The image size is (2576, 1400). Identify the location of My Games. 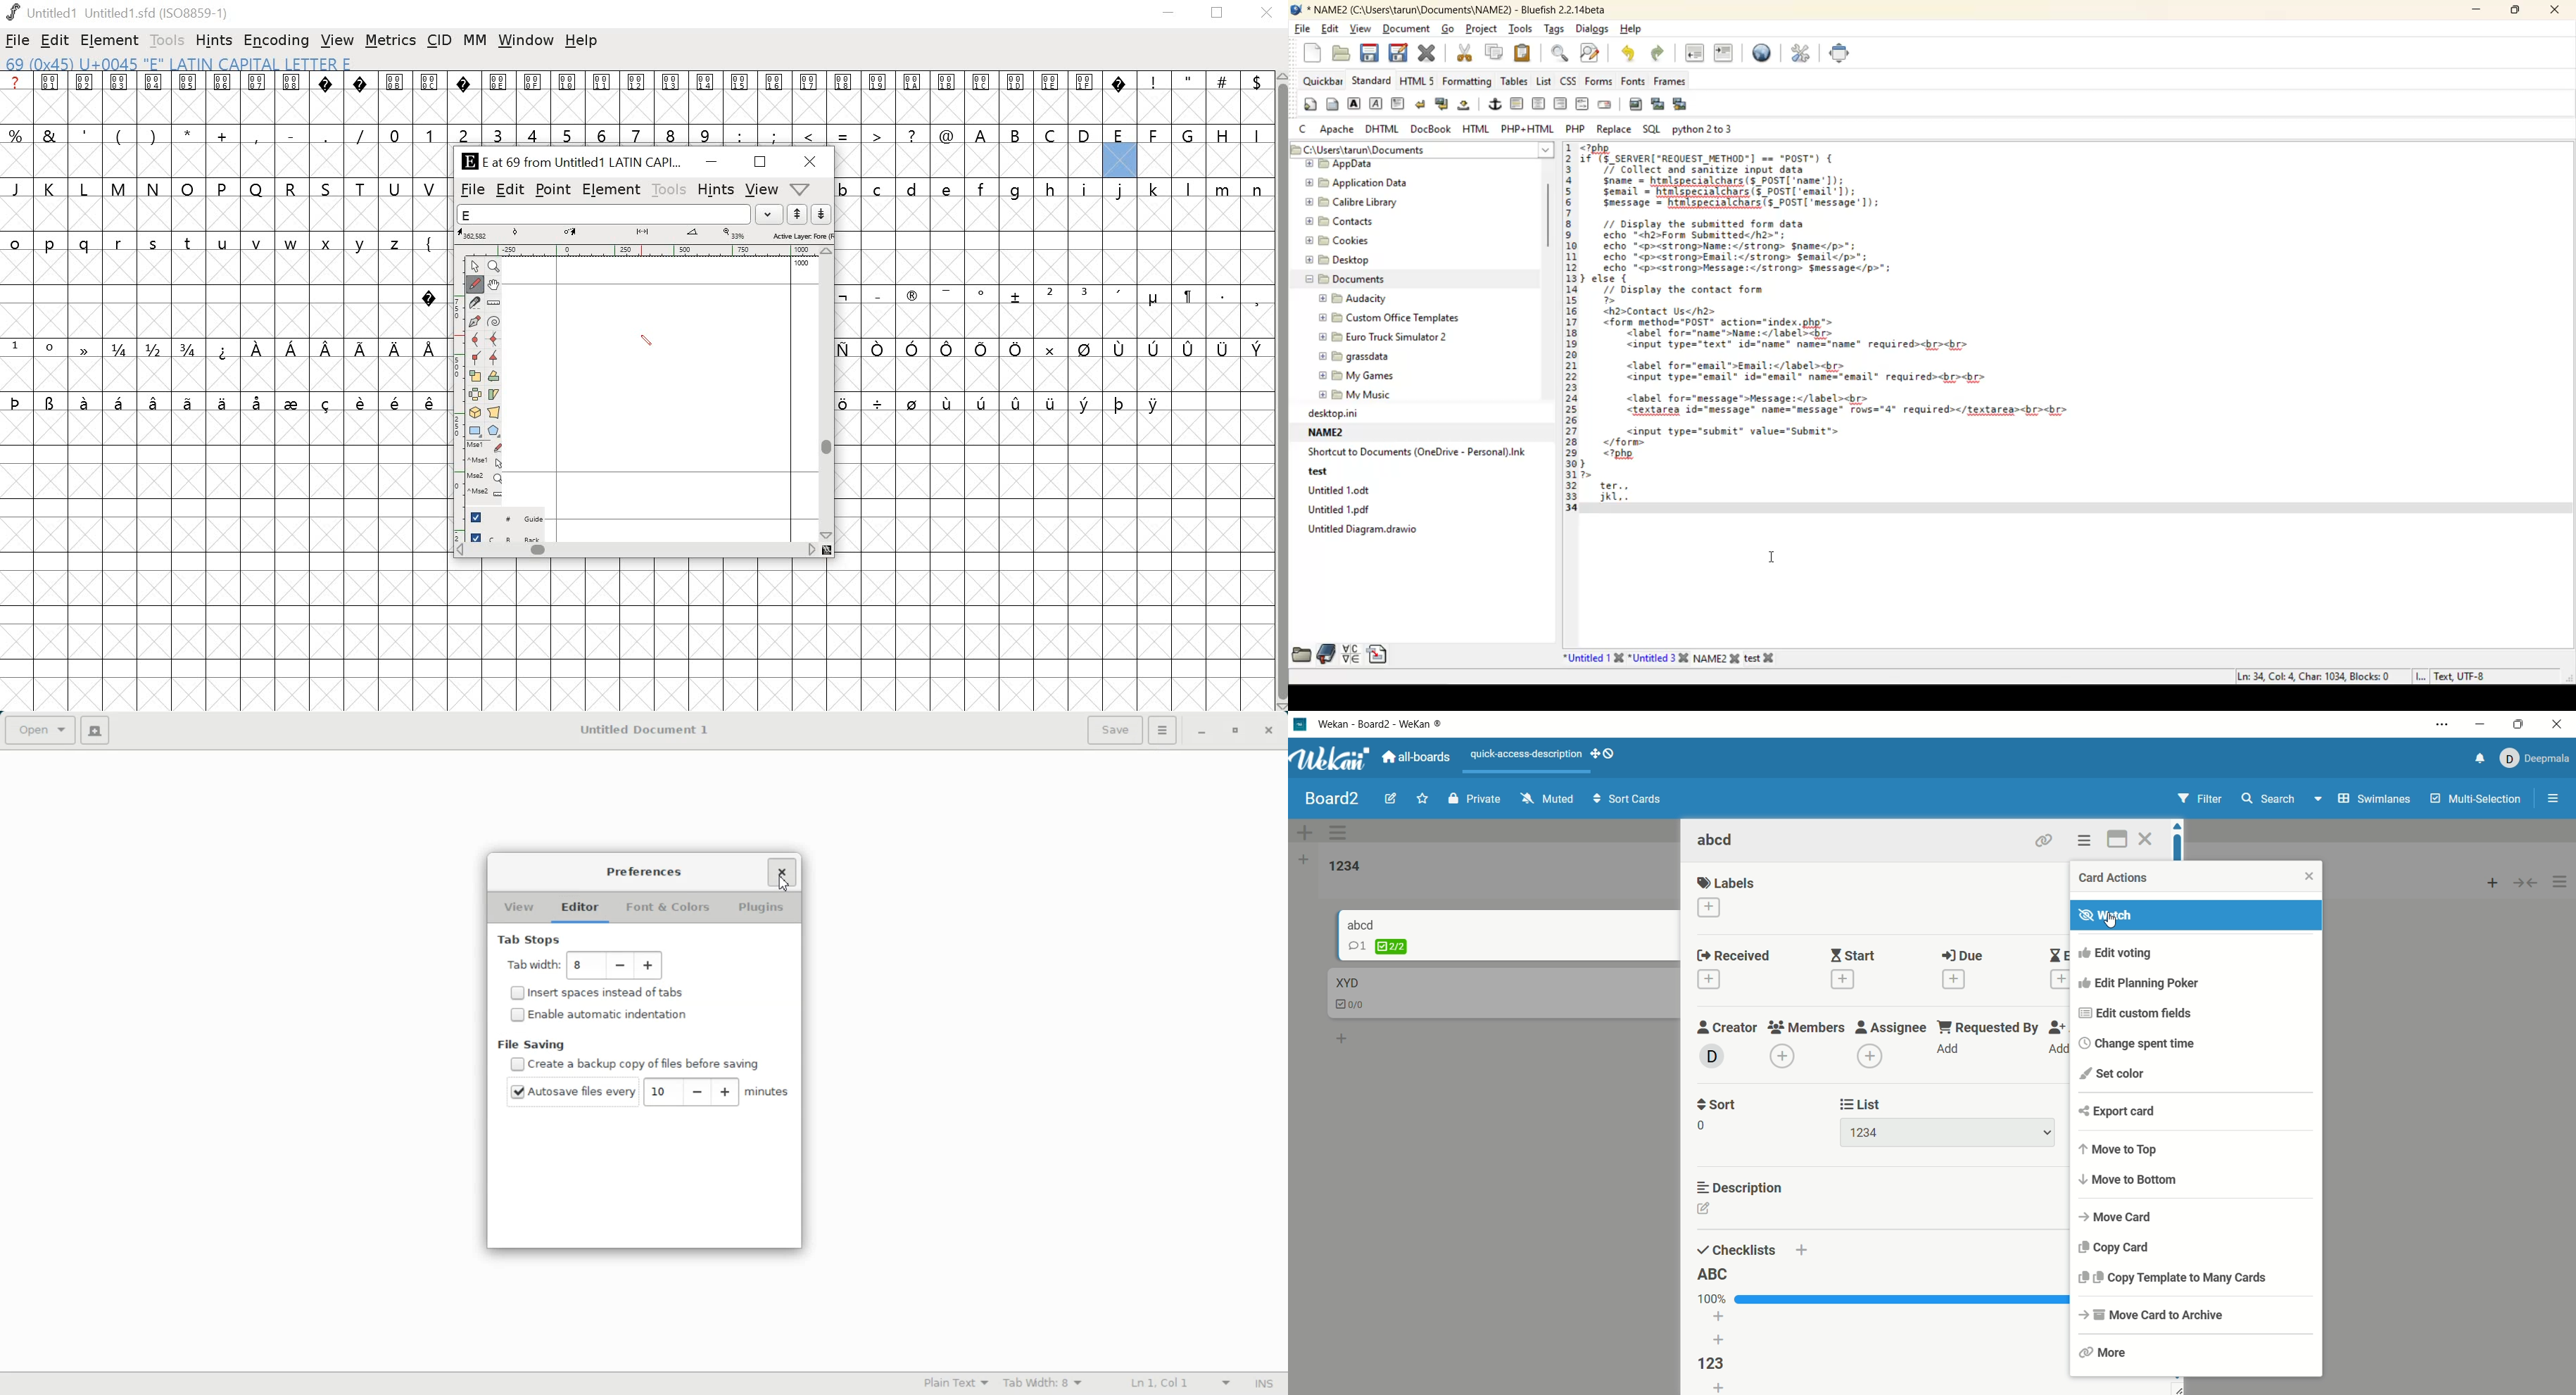
(1352, 376).